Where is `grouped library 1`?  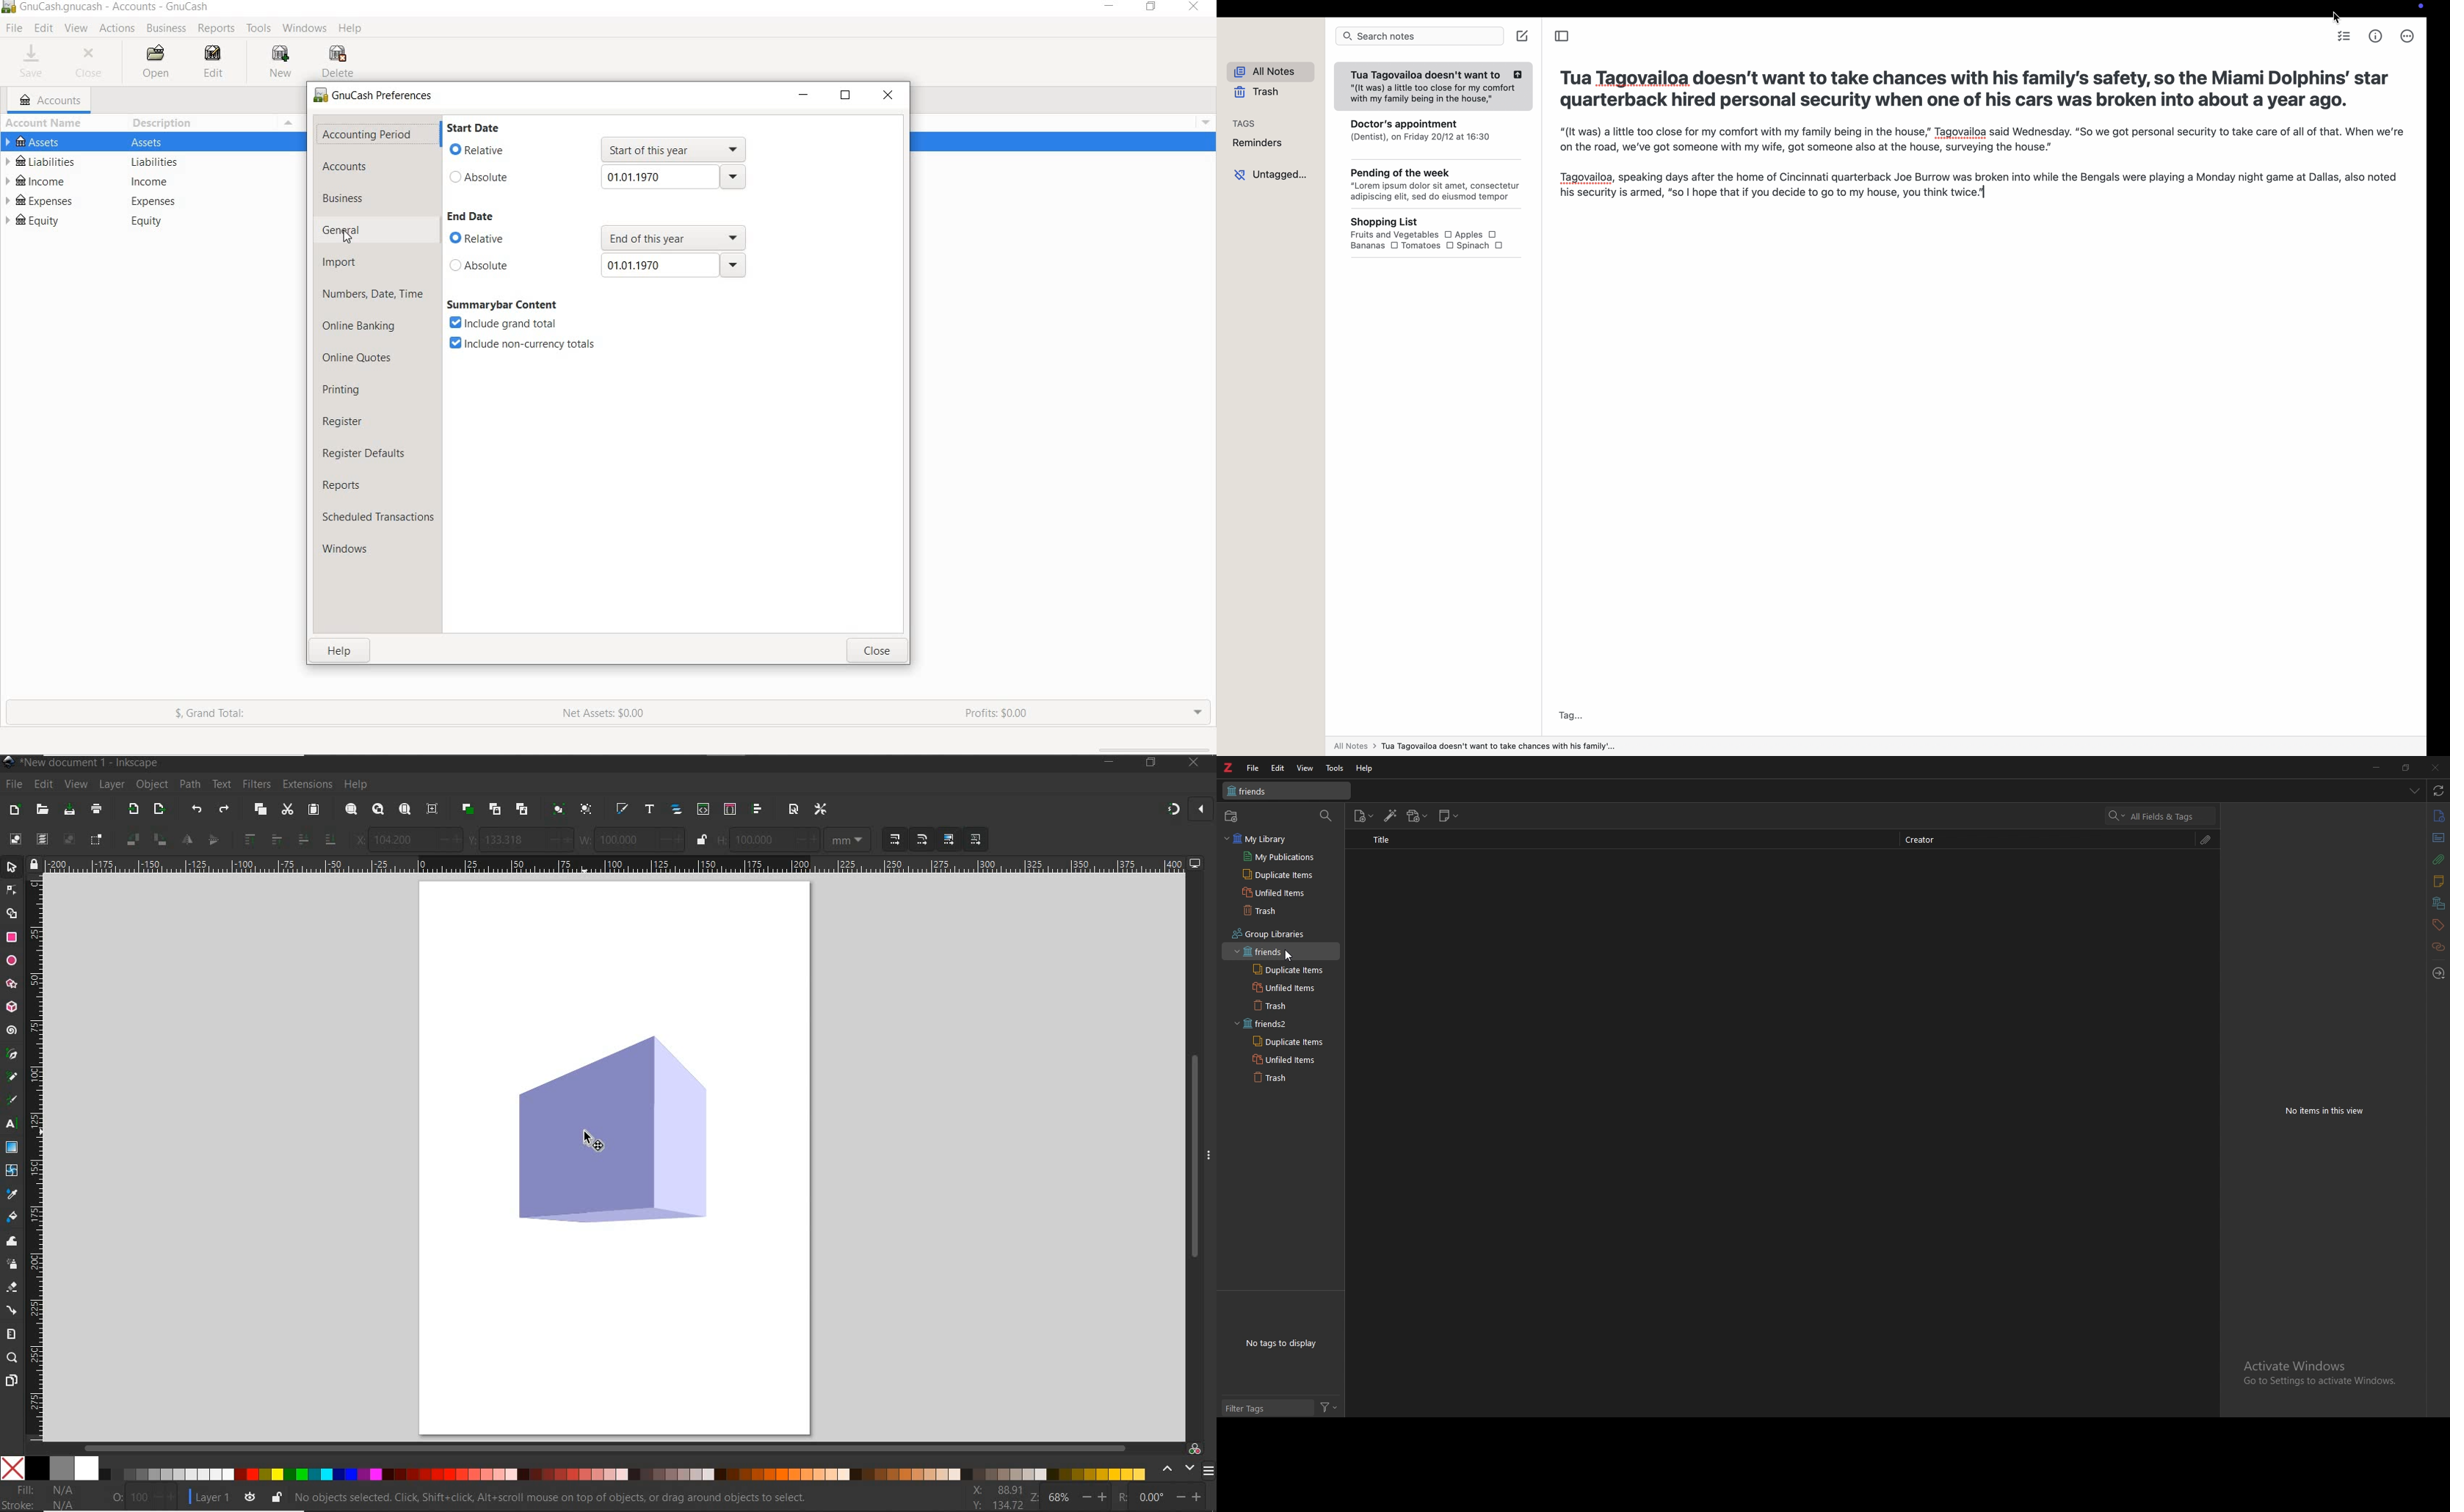 grouped library 1 is located at coordinates (1281, 951).